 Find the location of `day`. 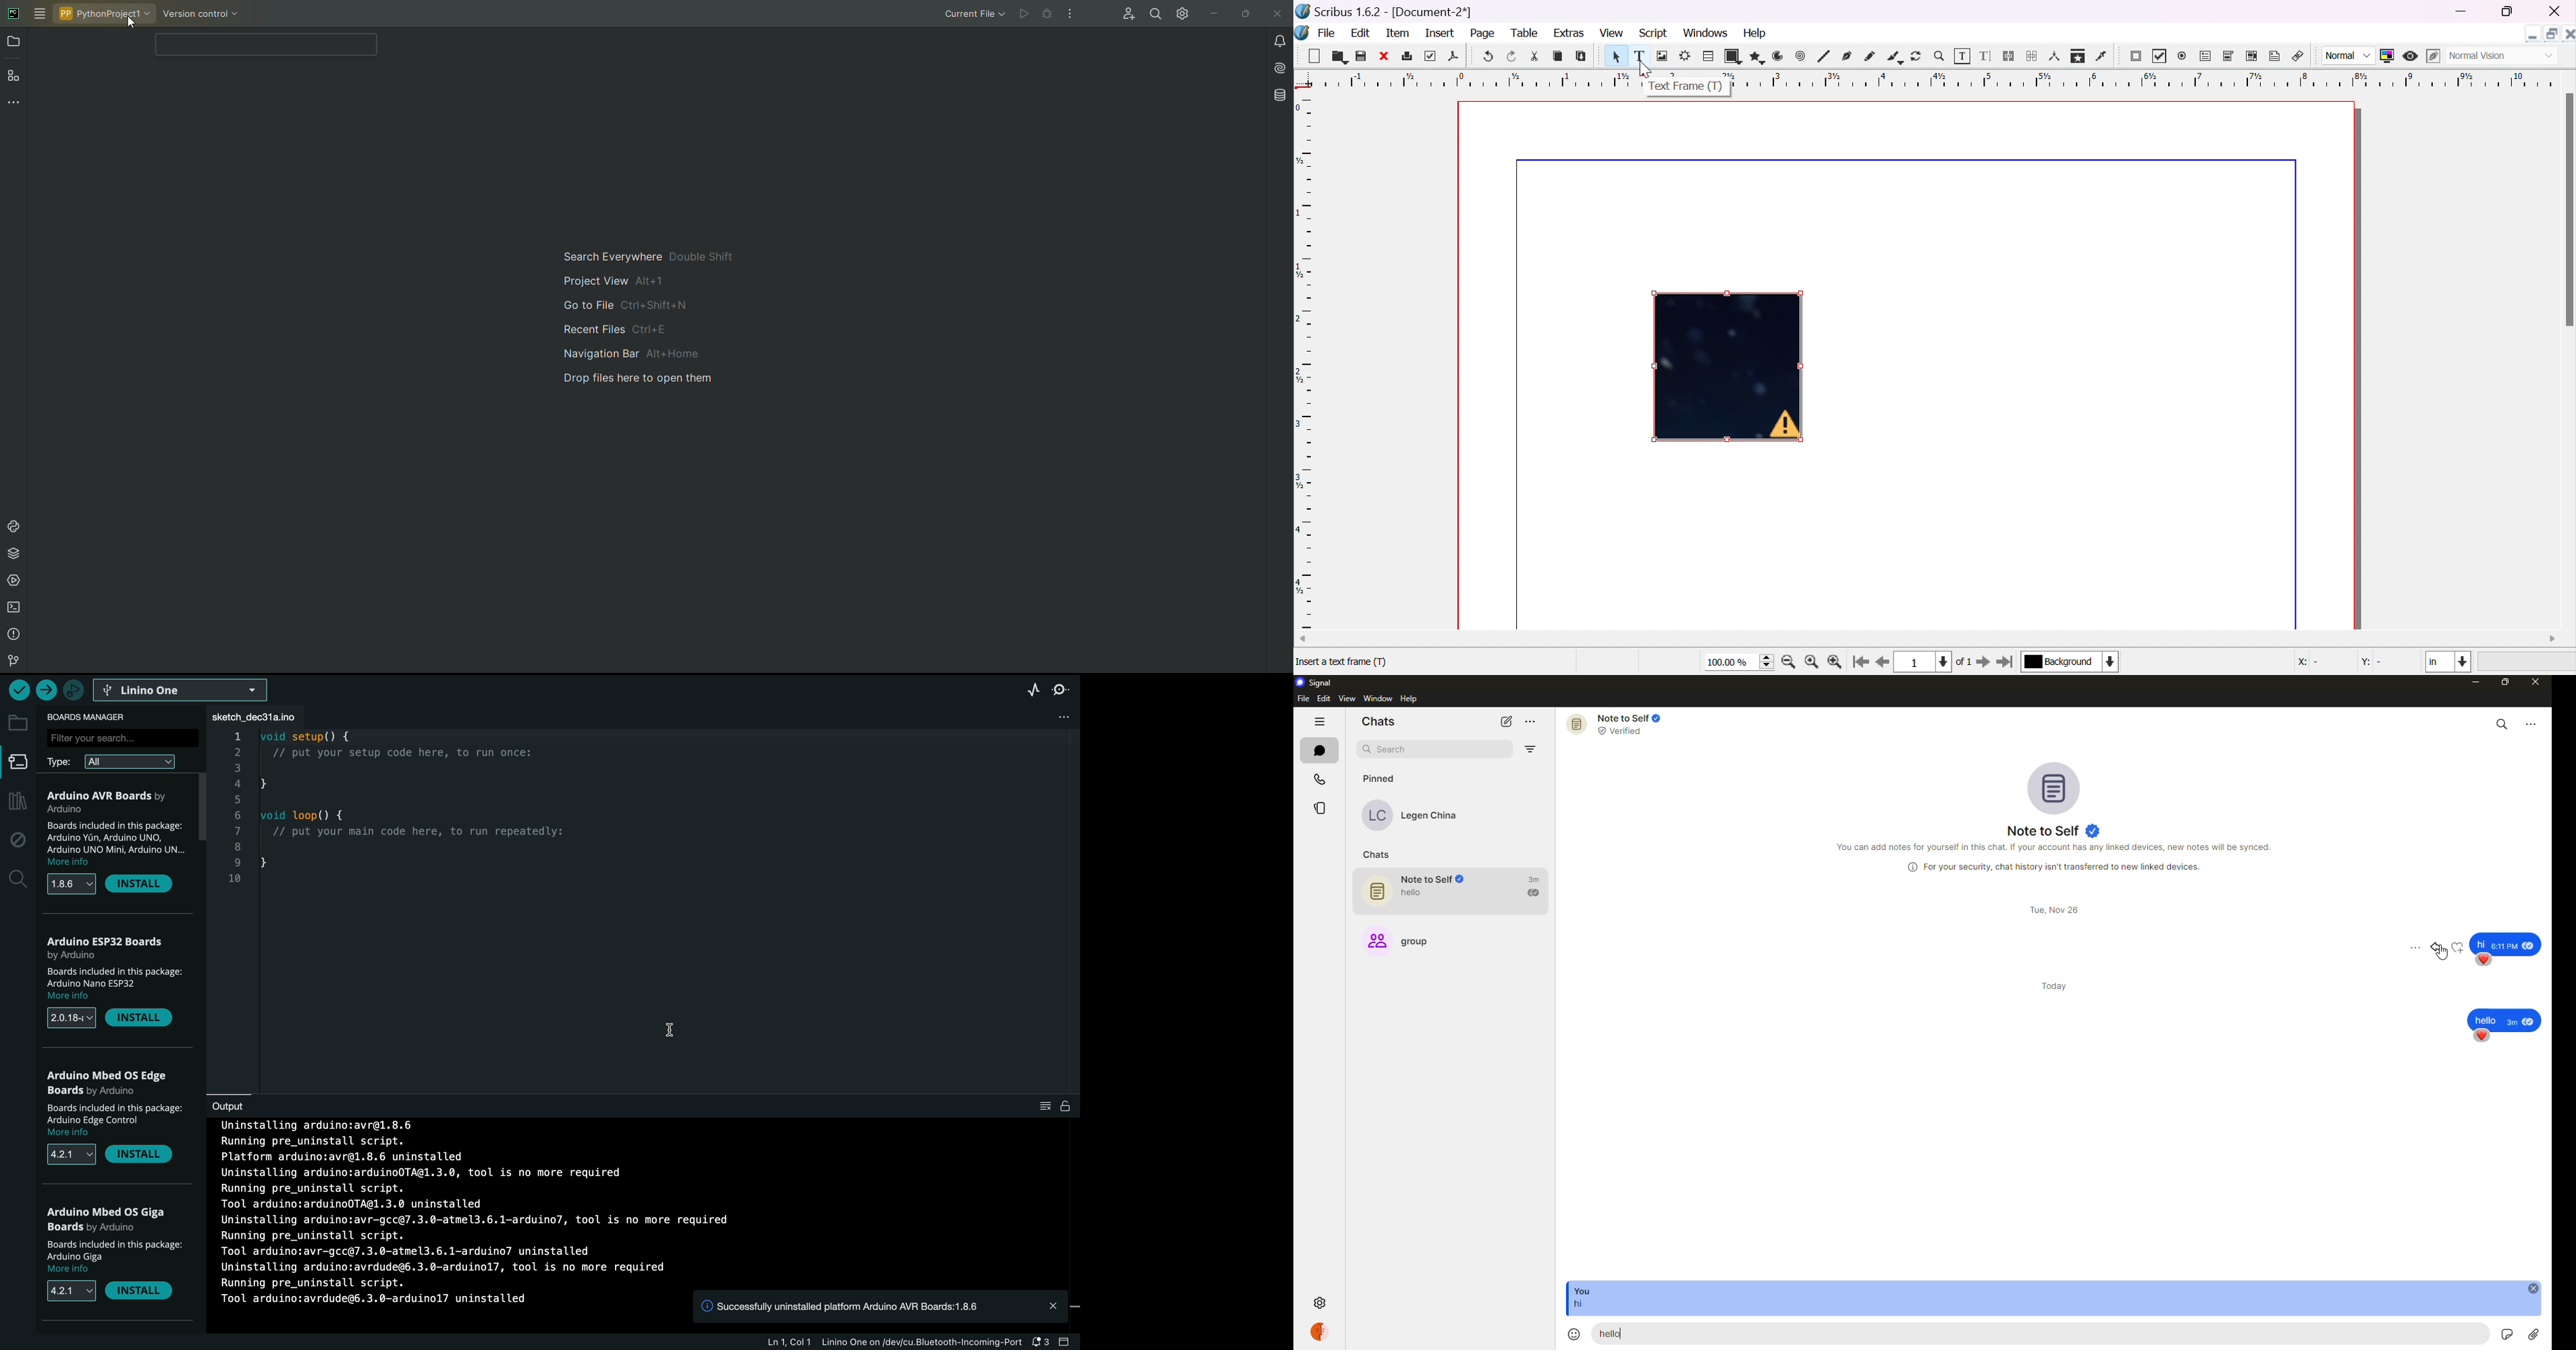

day is located at coordinates (2054, 910).